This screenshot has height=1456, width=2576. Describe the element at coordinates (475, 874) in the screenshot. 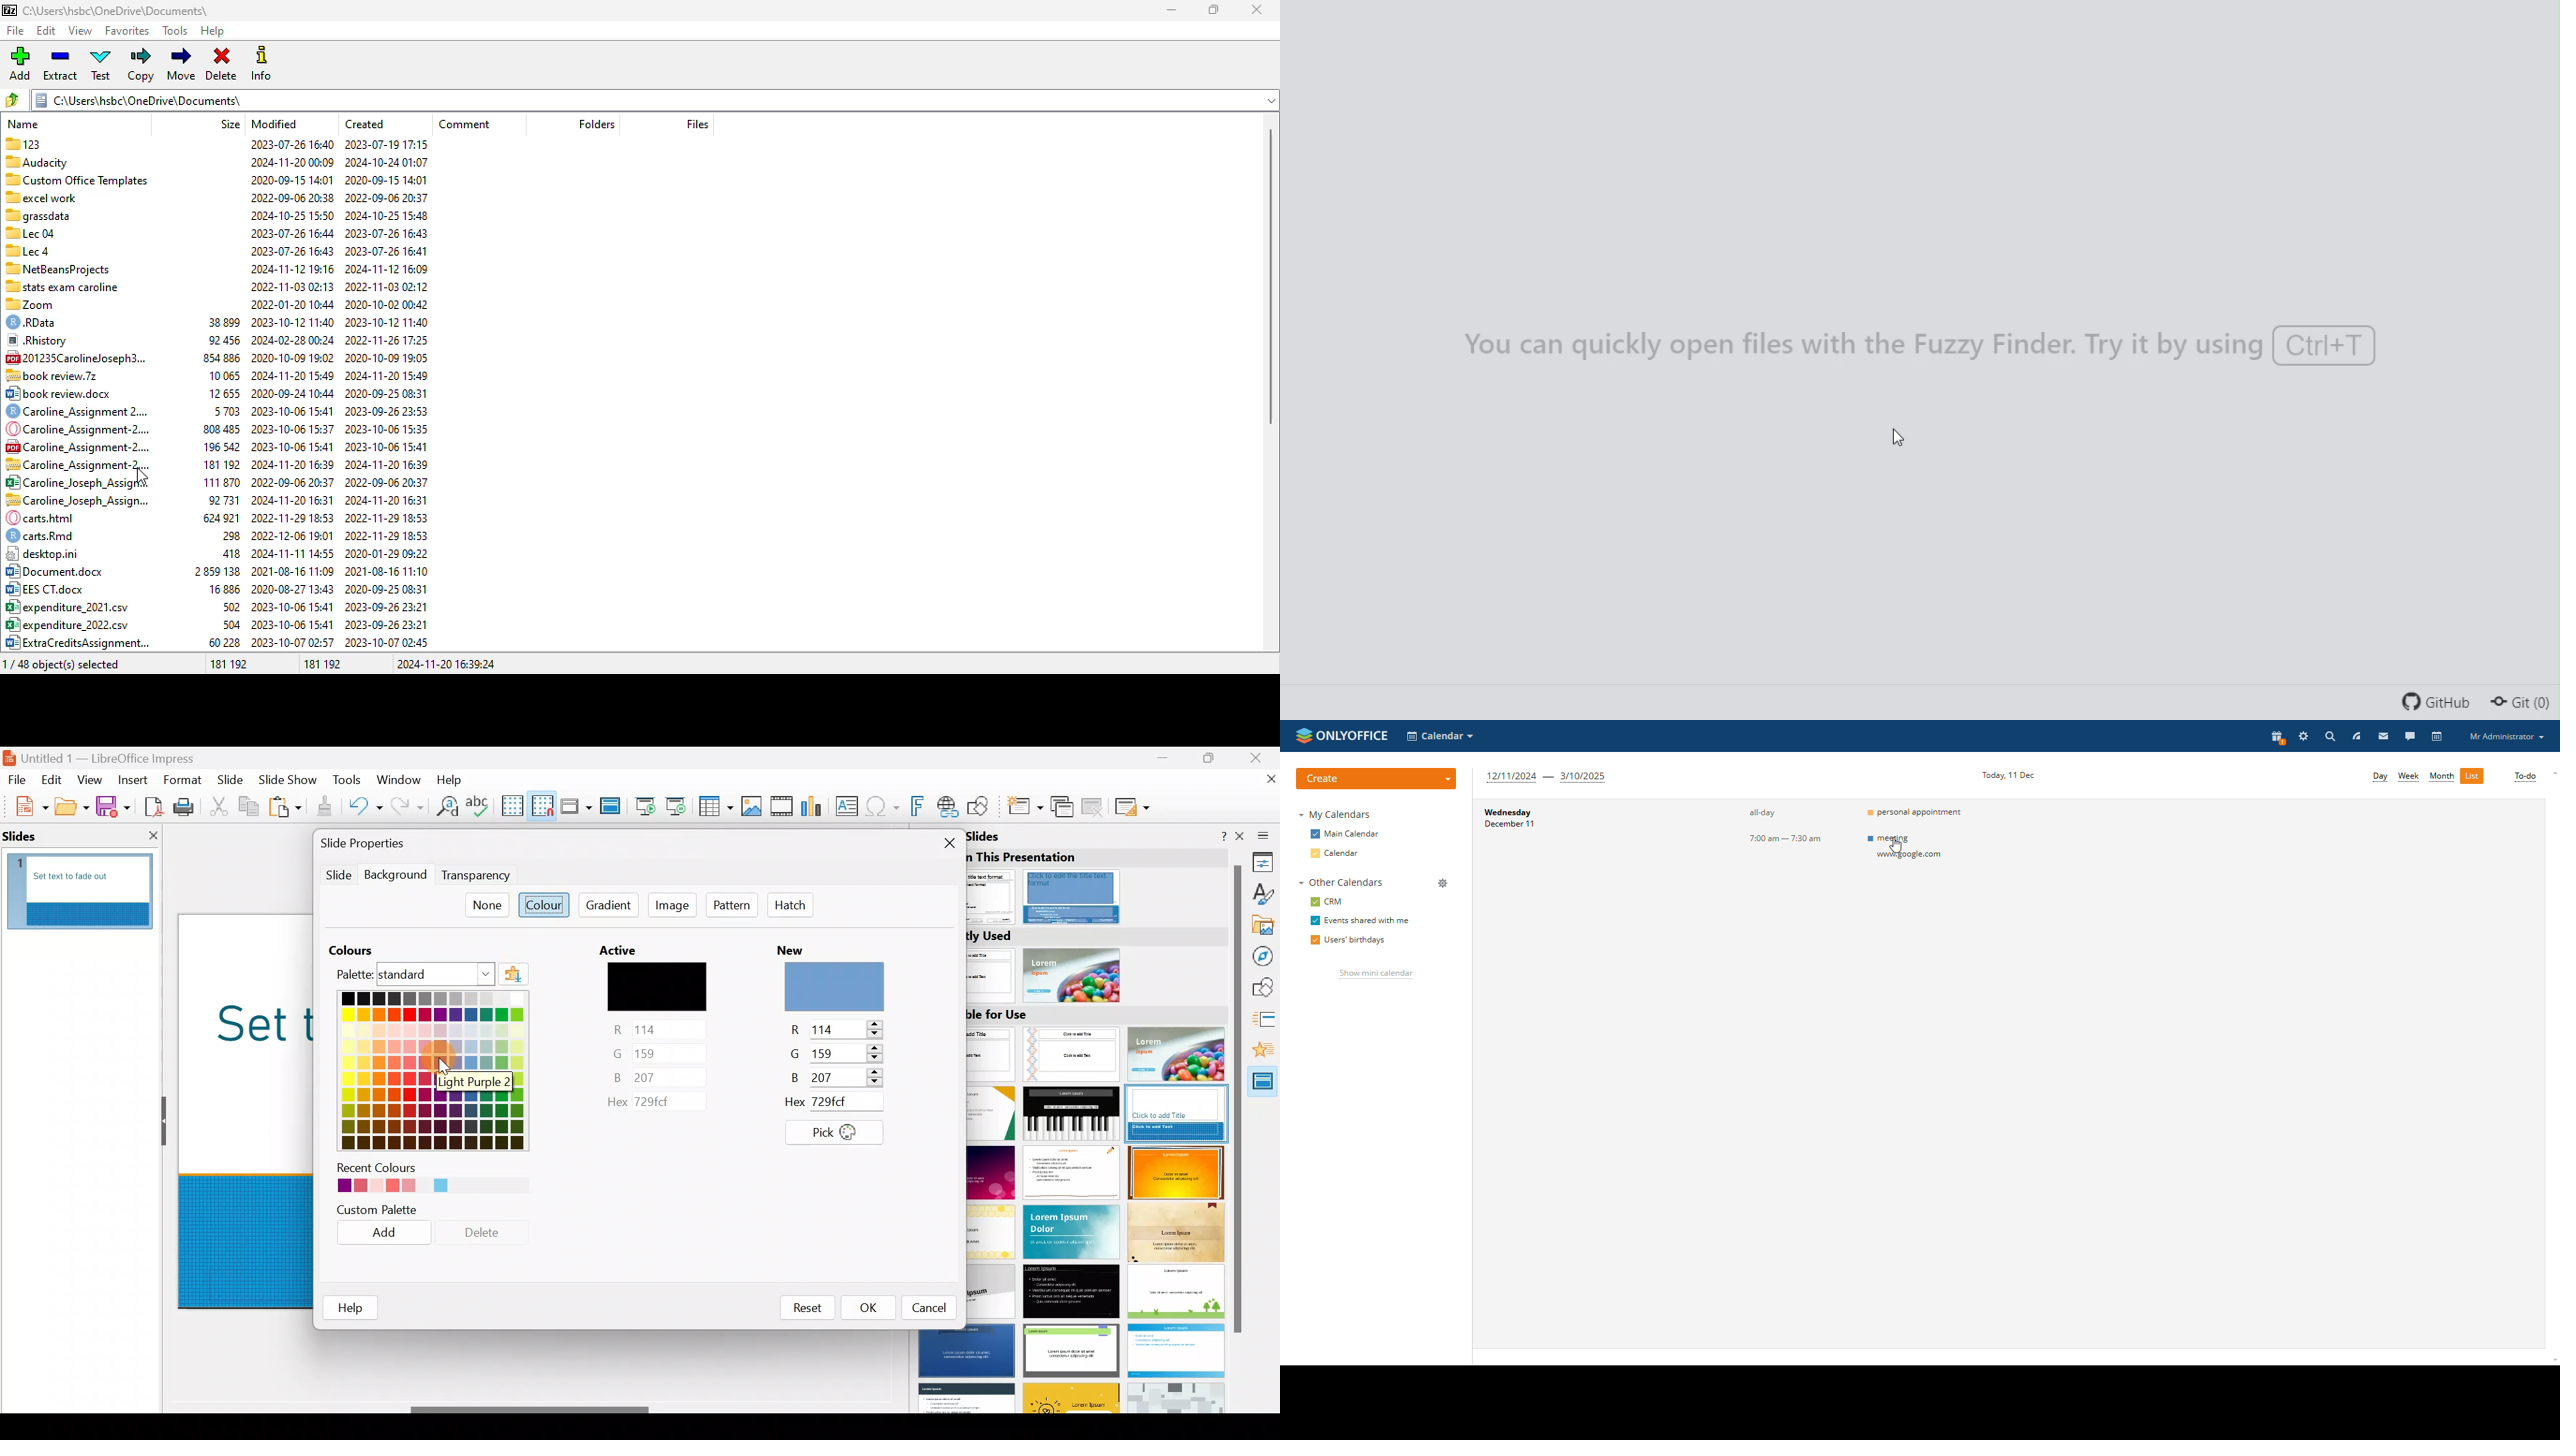

I see `Transparency` at that location.